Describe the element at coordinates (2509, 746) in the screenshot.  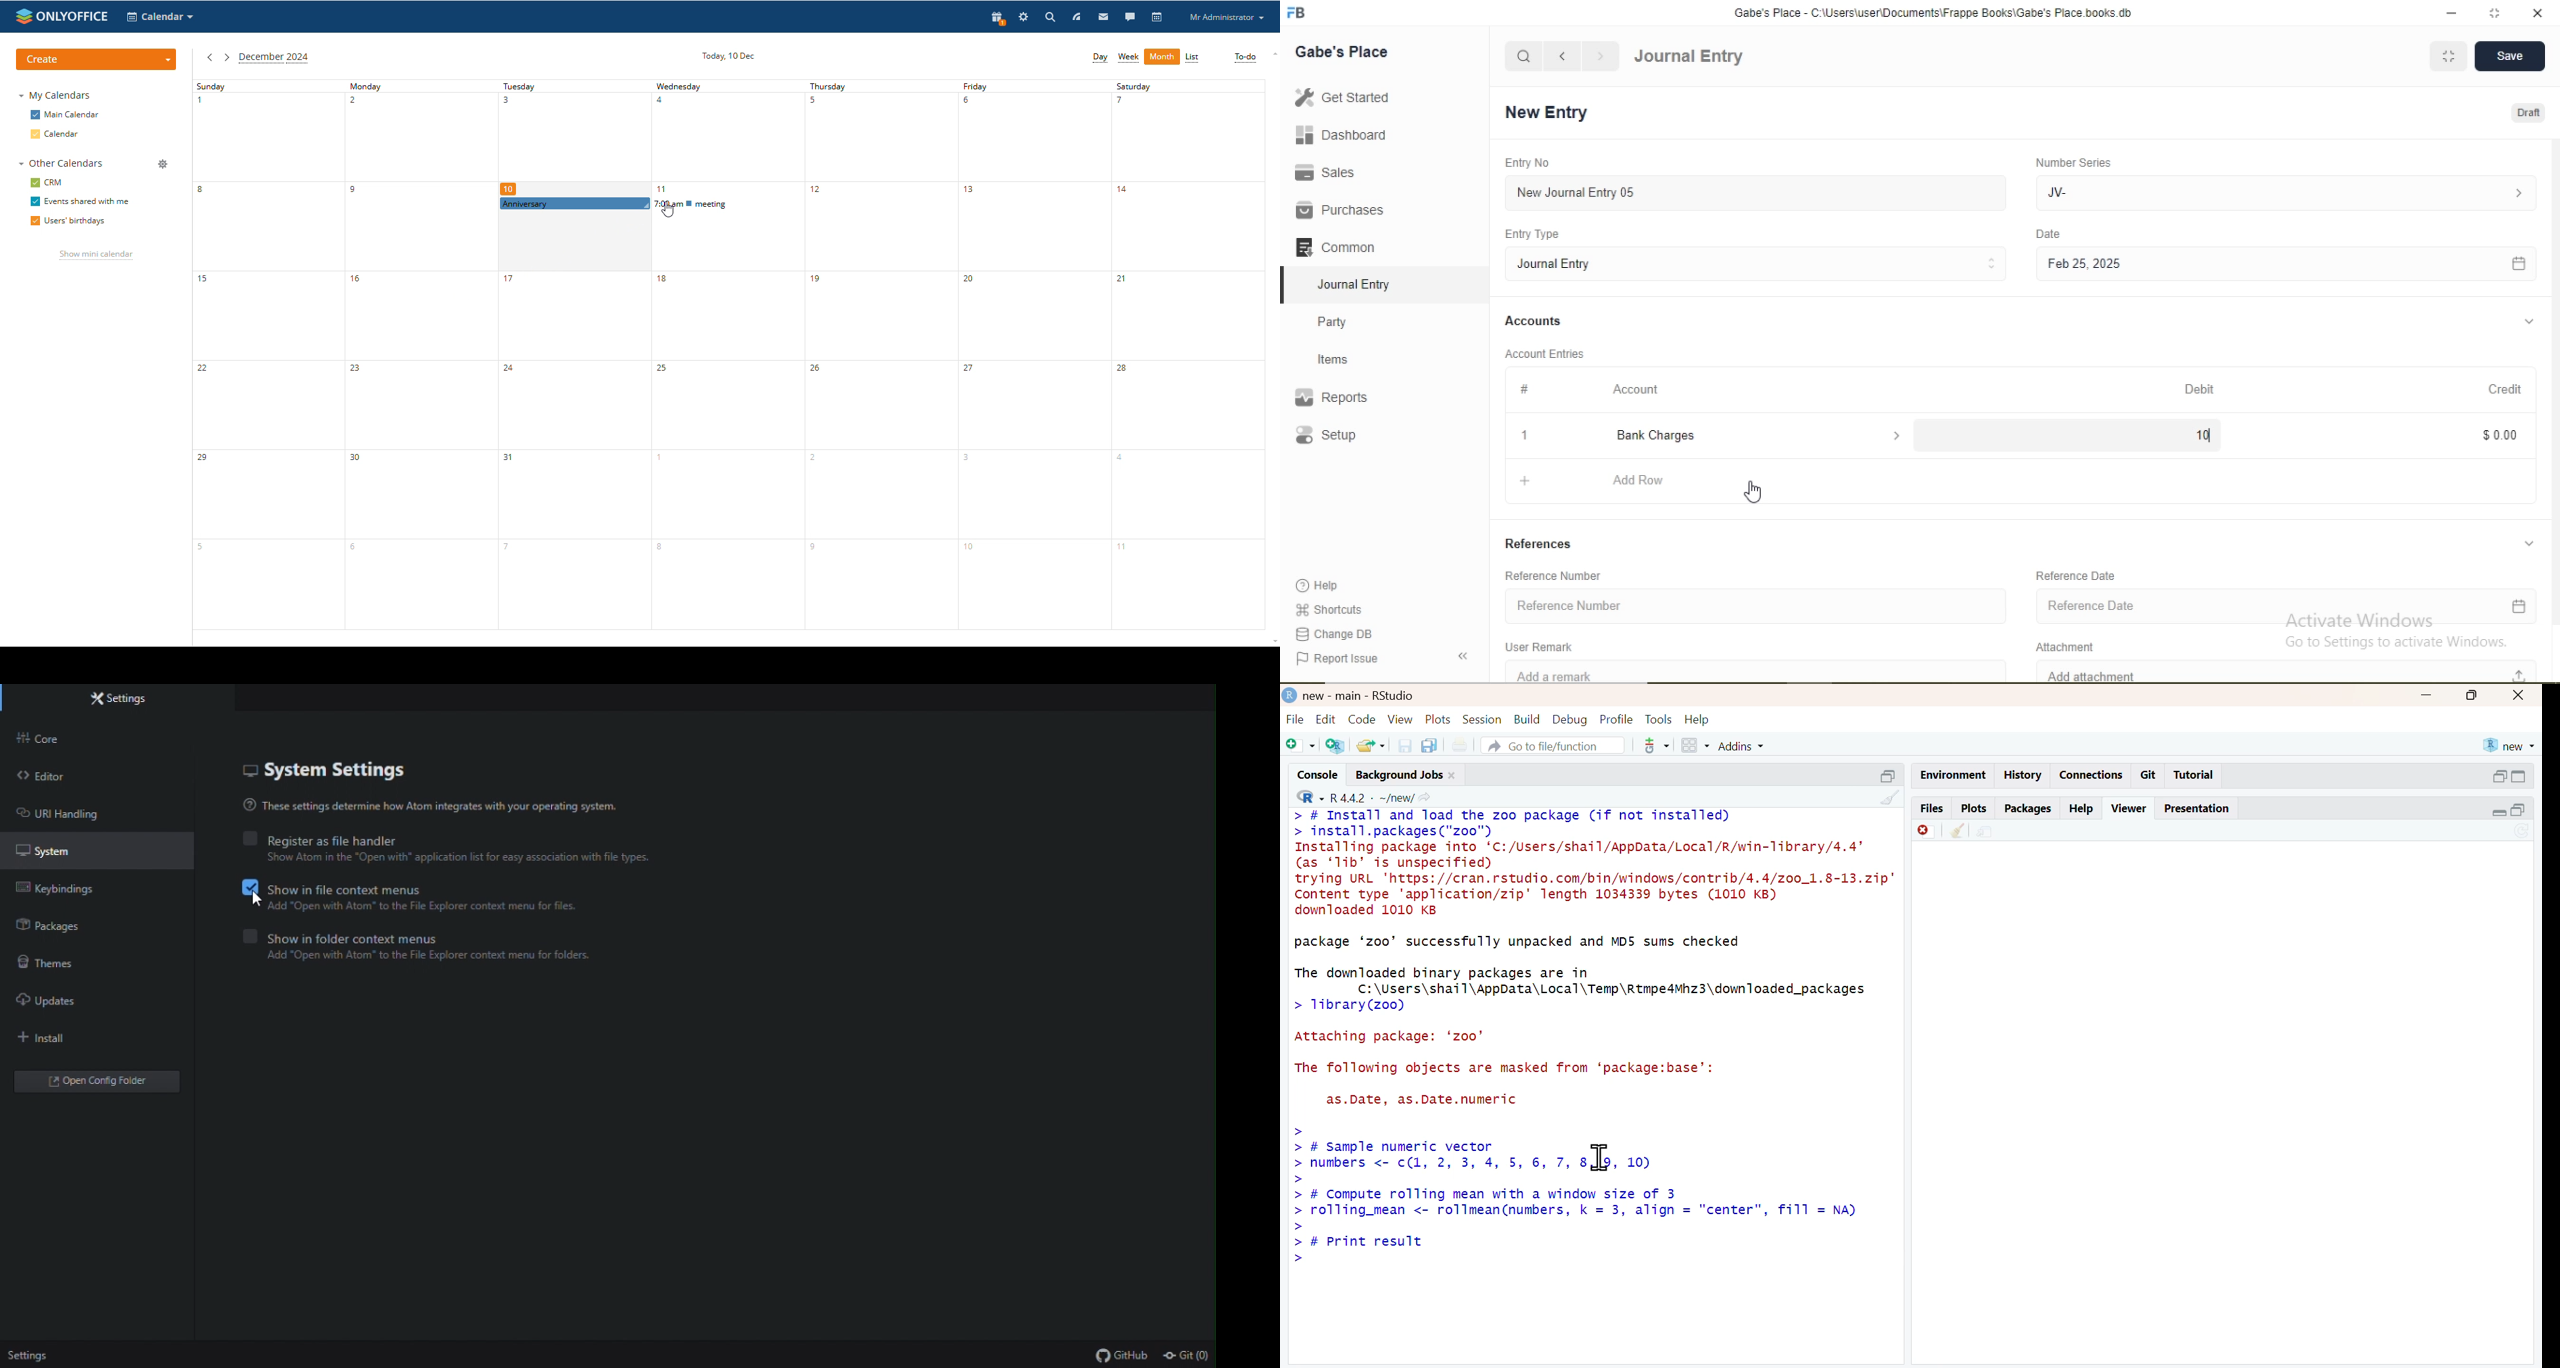
I see `new` at that location.